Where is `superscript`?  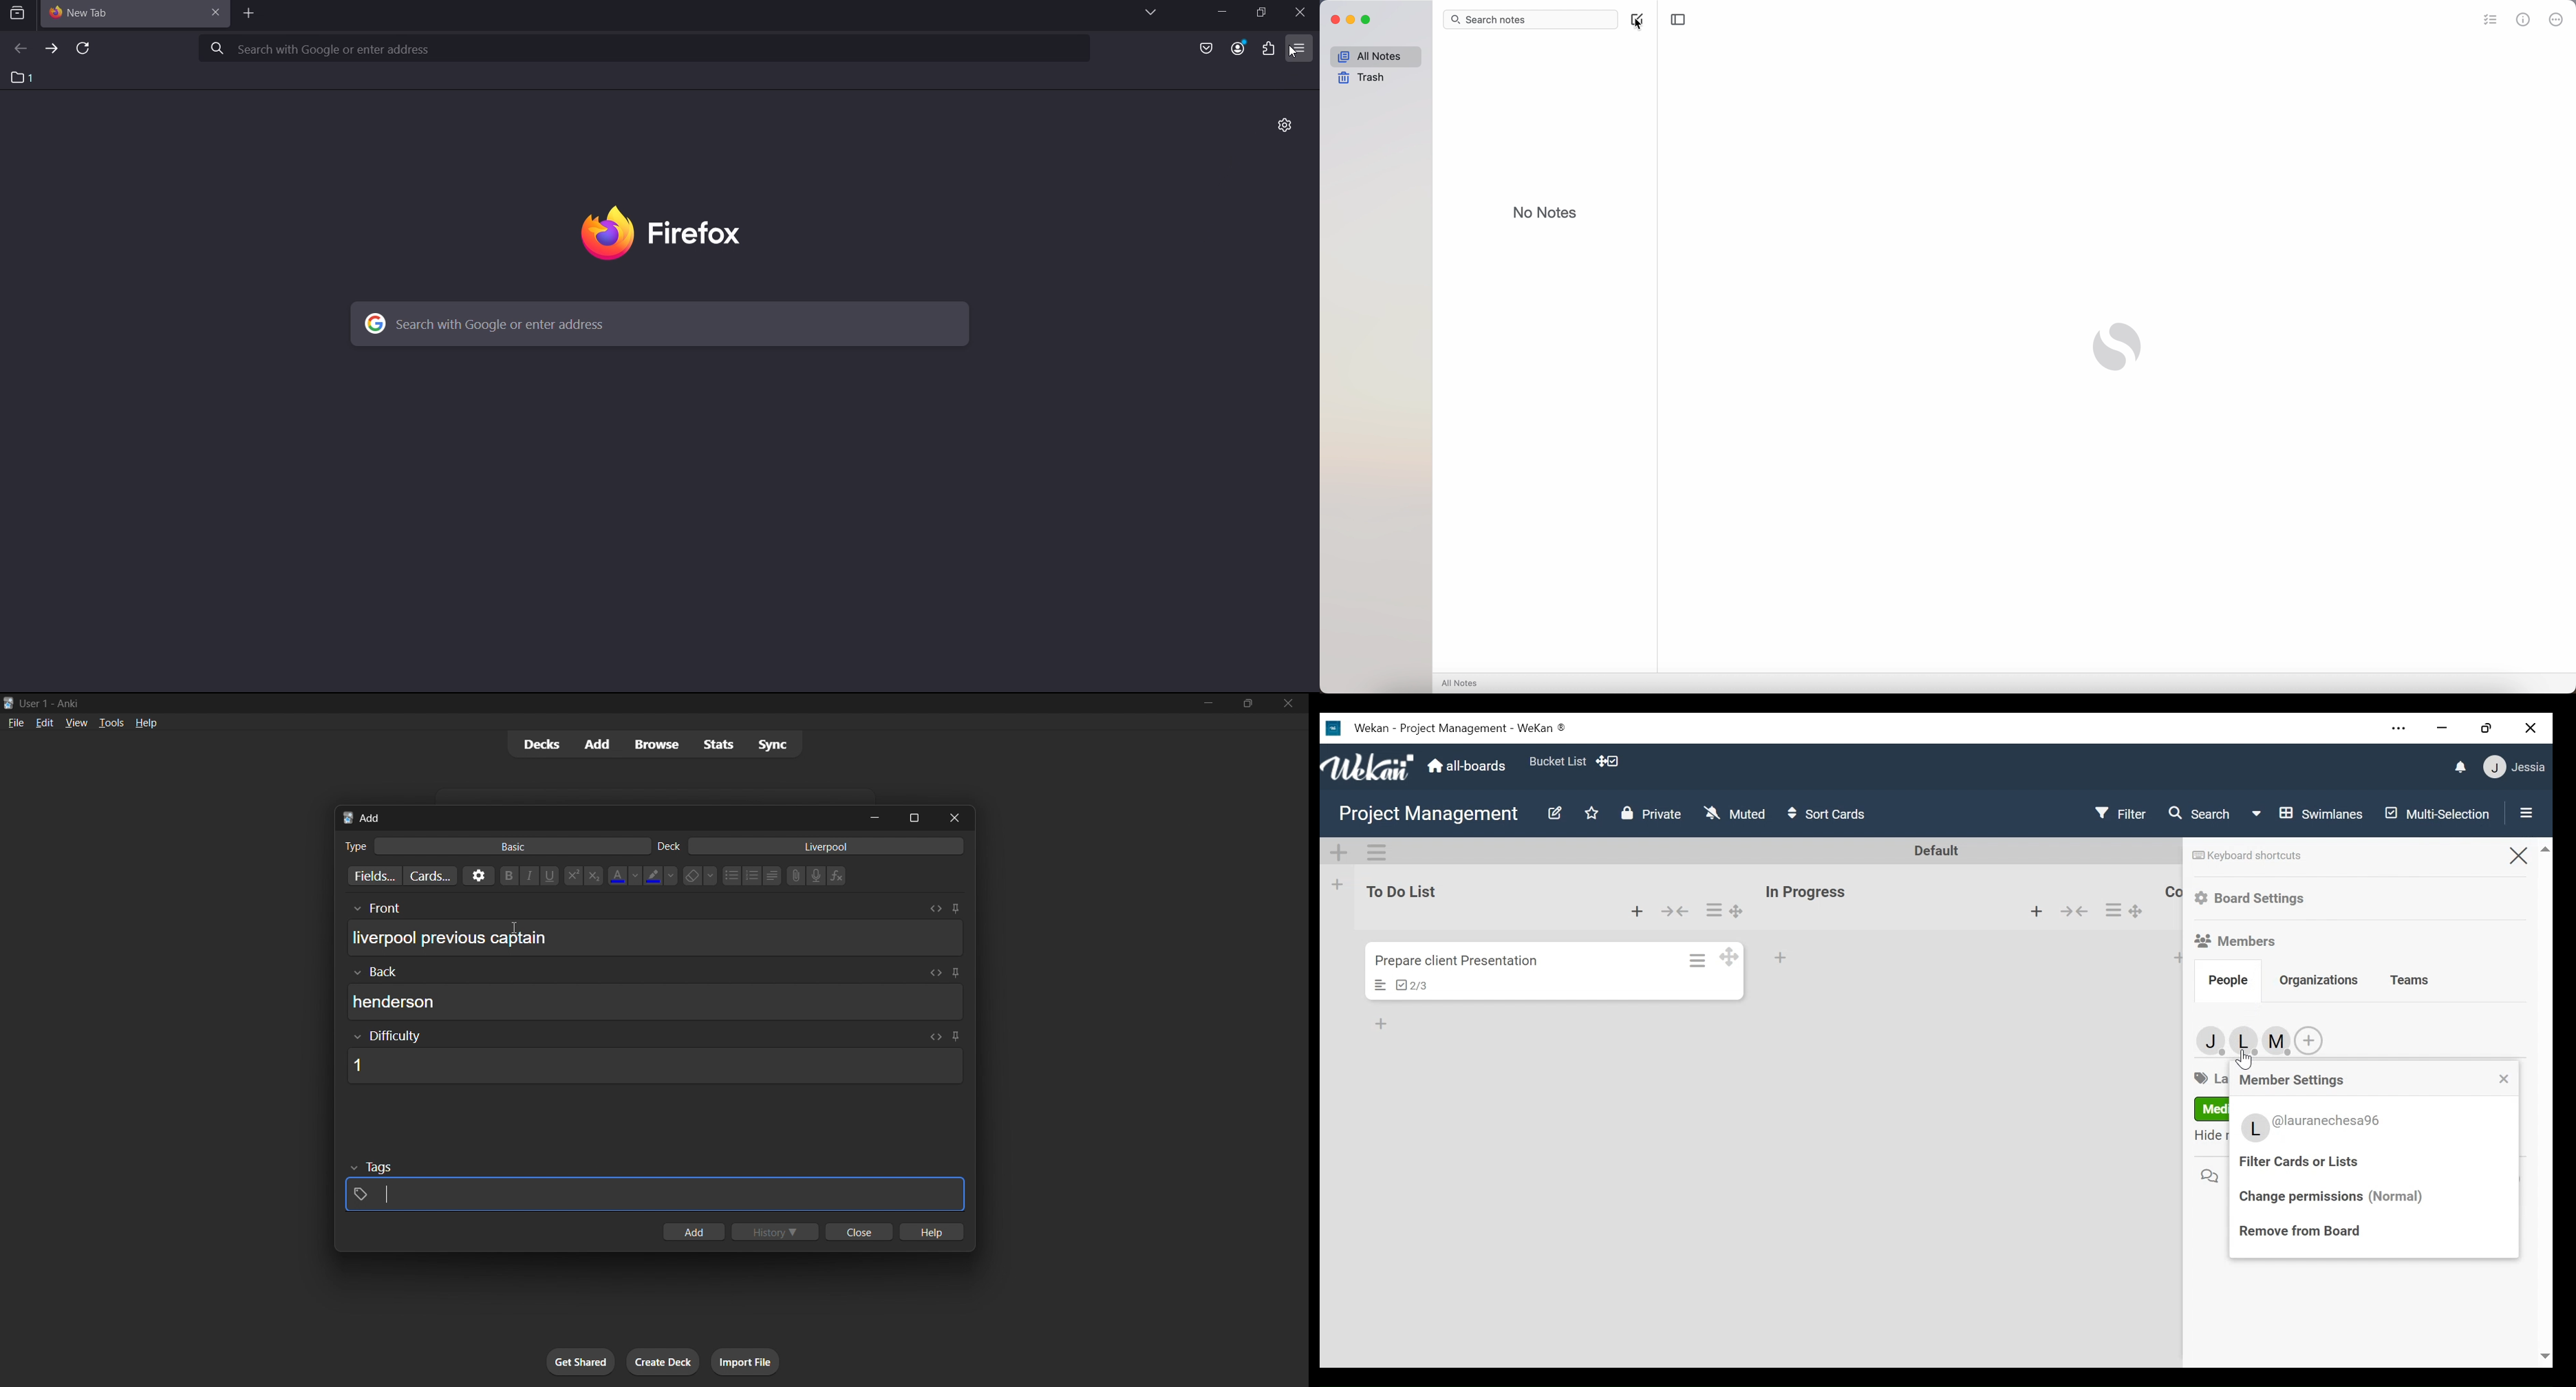 superscript is located at coordinates (572, 876).